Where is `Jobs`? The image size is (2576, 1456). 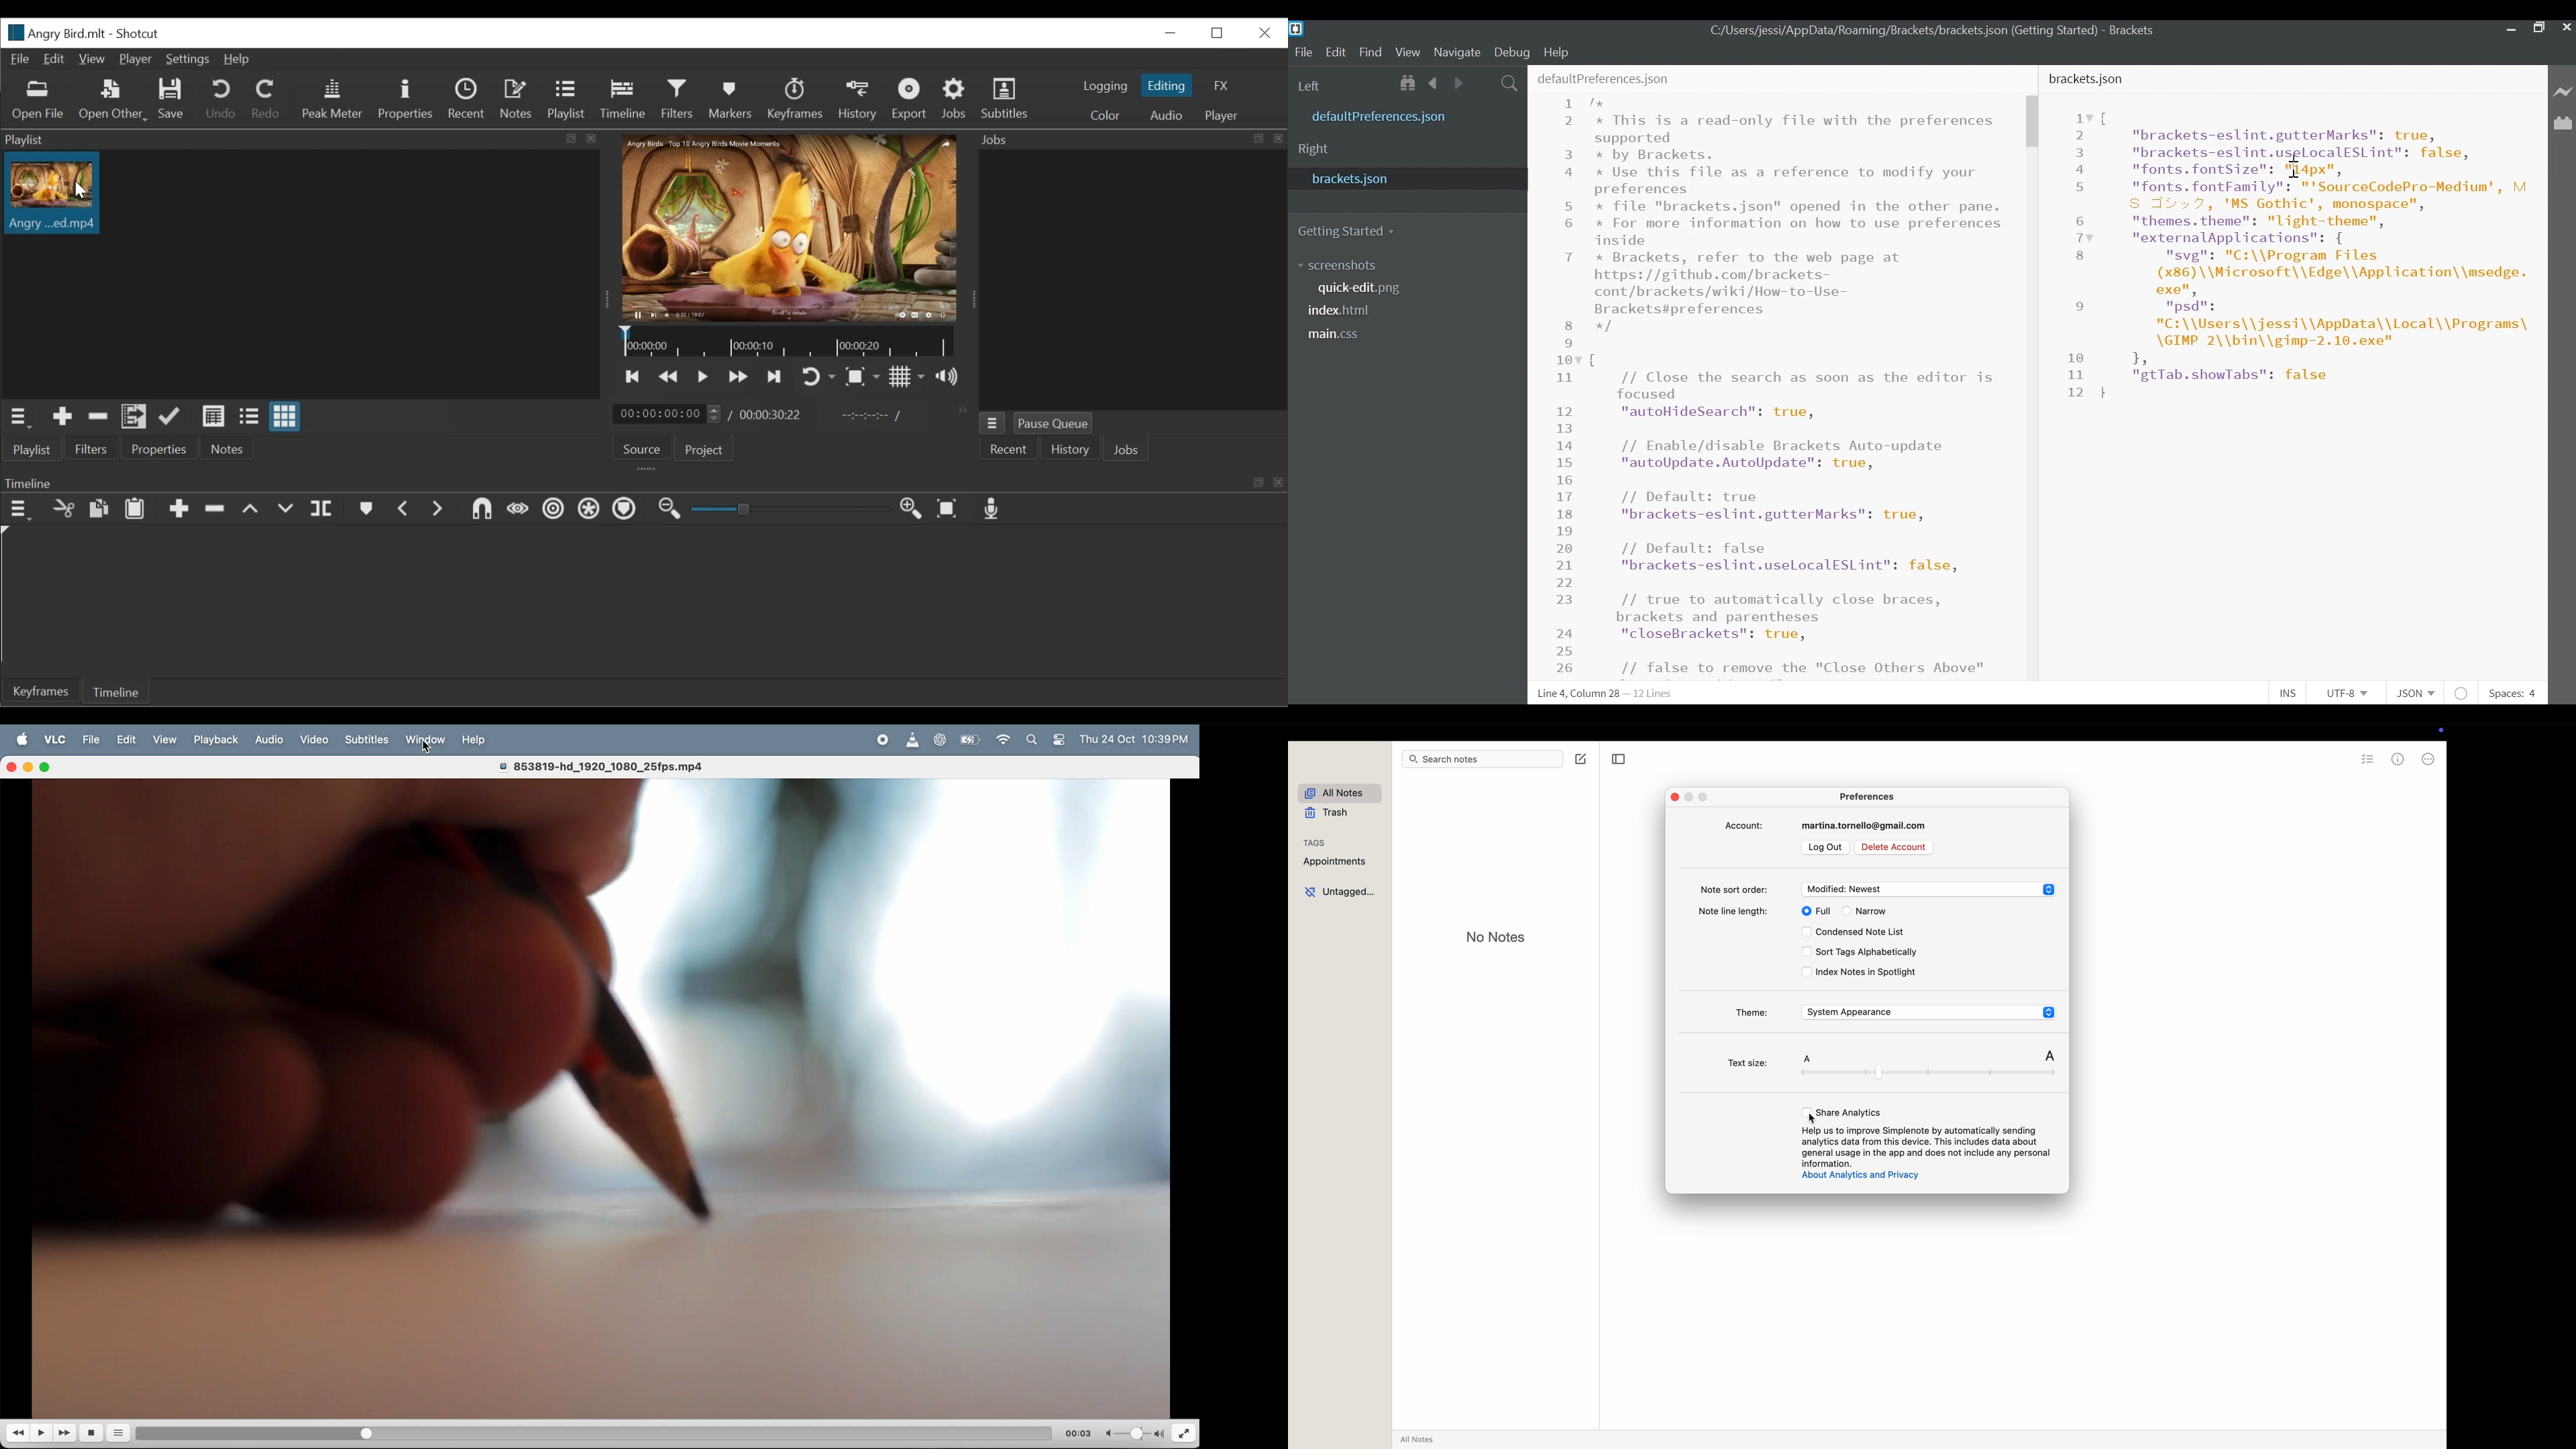
Jobs is located at coordinates (953, 99).